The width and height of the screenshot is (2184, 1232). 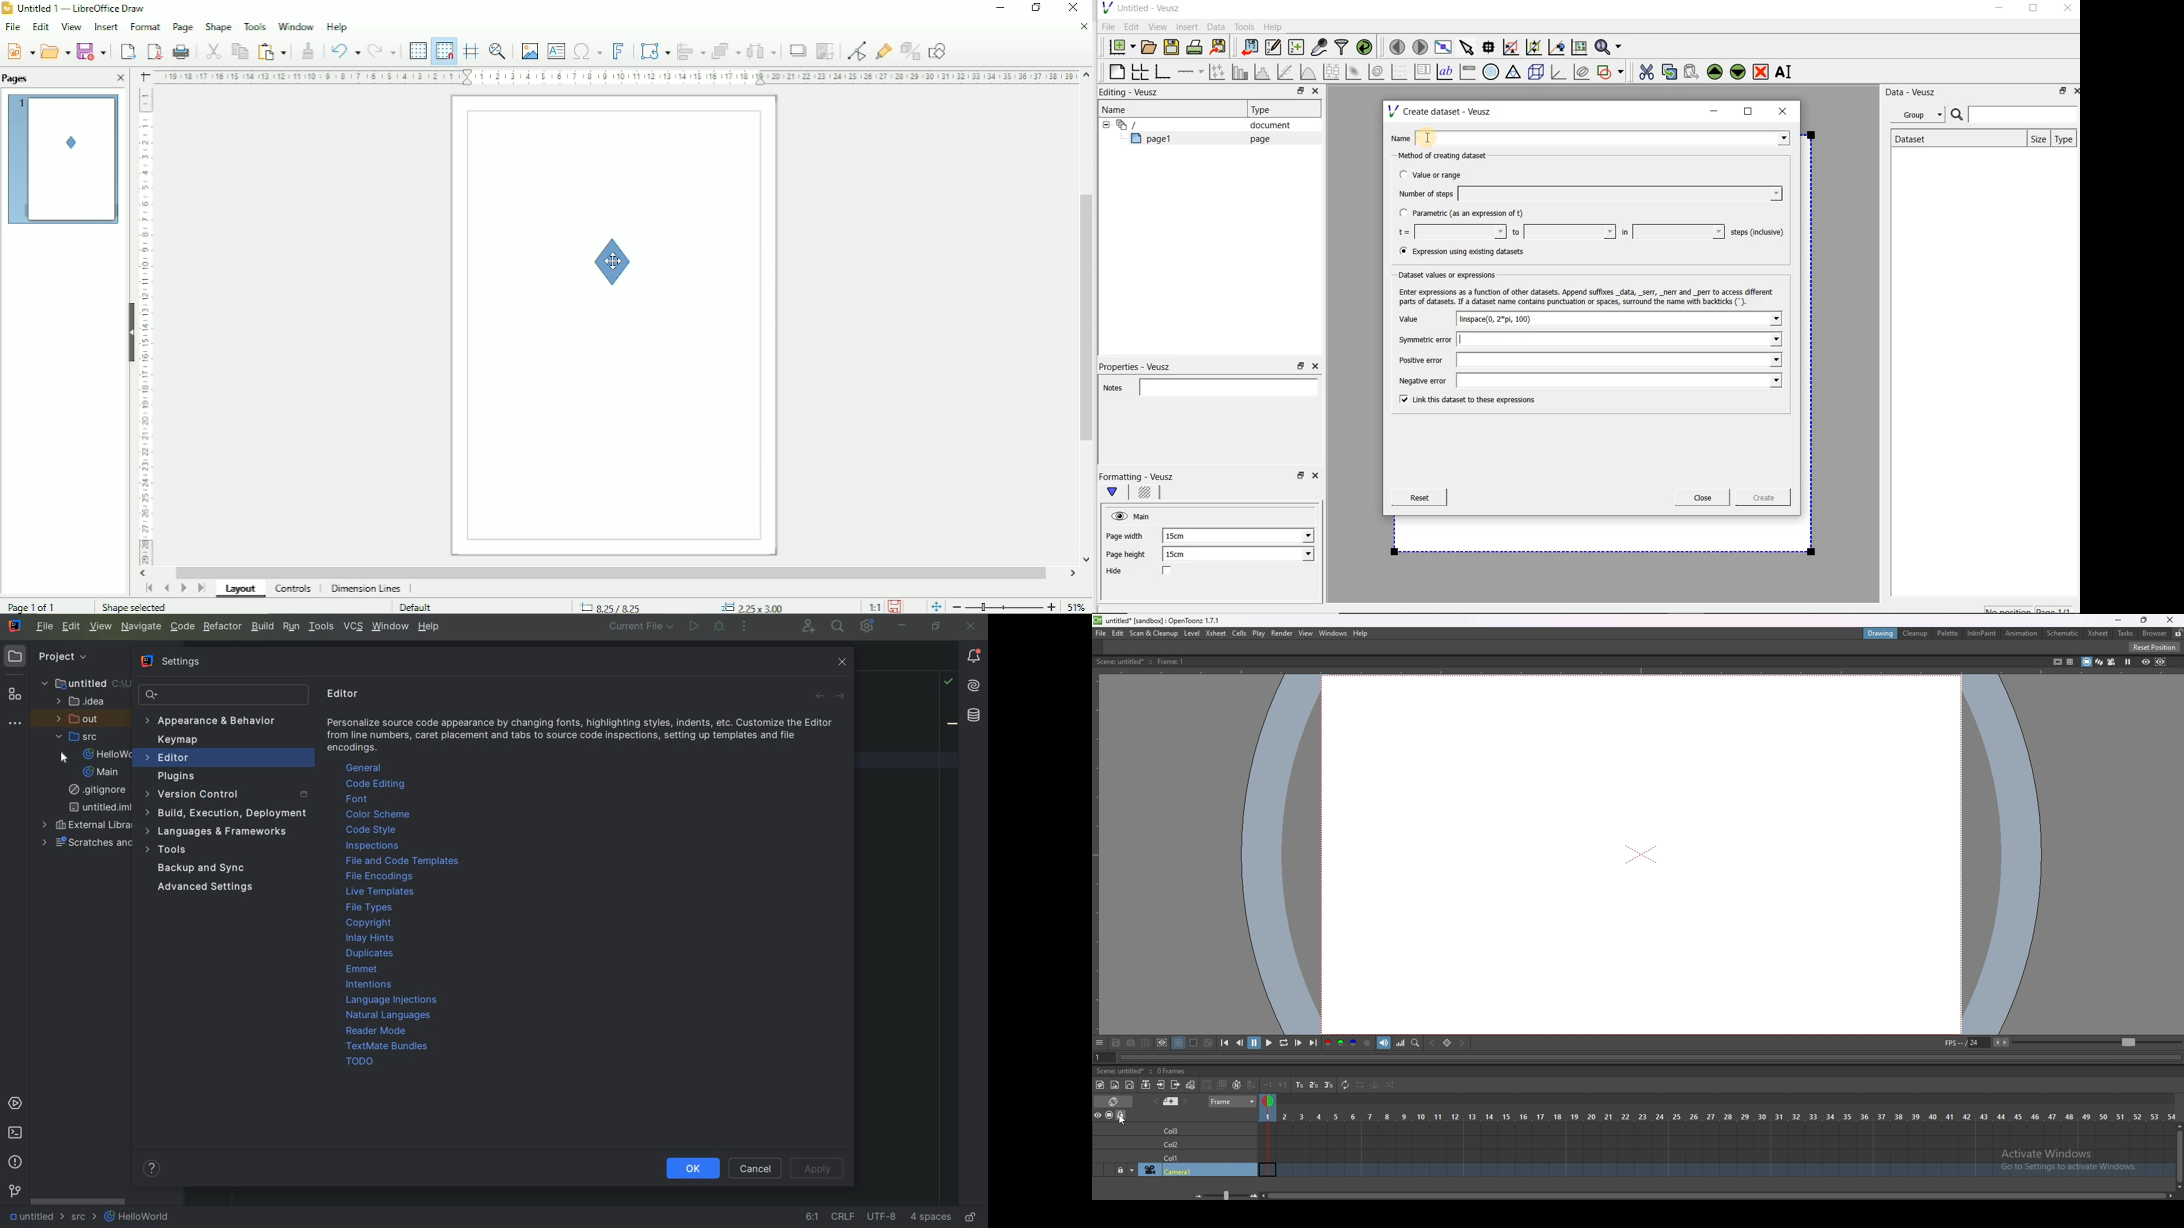 What do you see at coordinates (369, 986) in the screenshot?
I see `intentions` at bounding box center [369, 986].